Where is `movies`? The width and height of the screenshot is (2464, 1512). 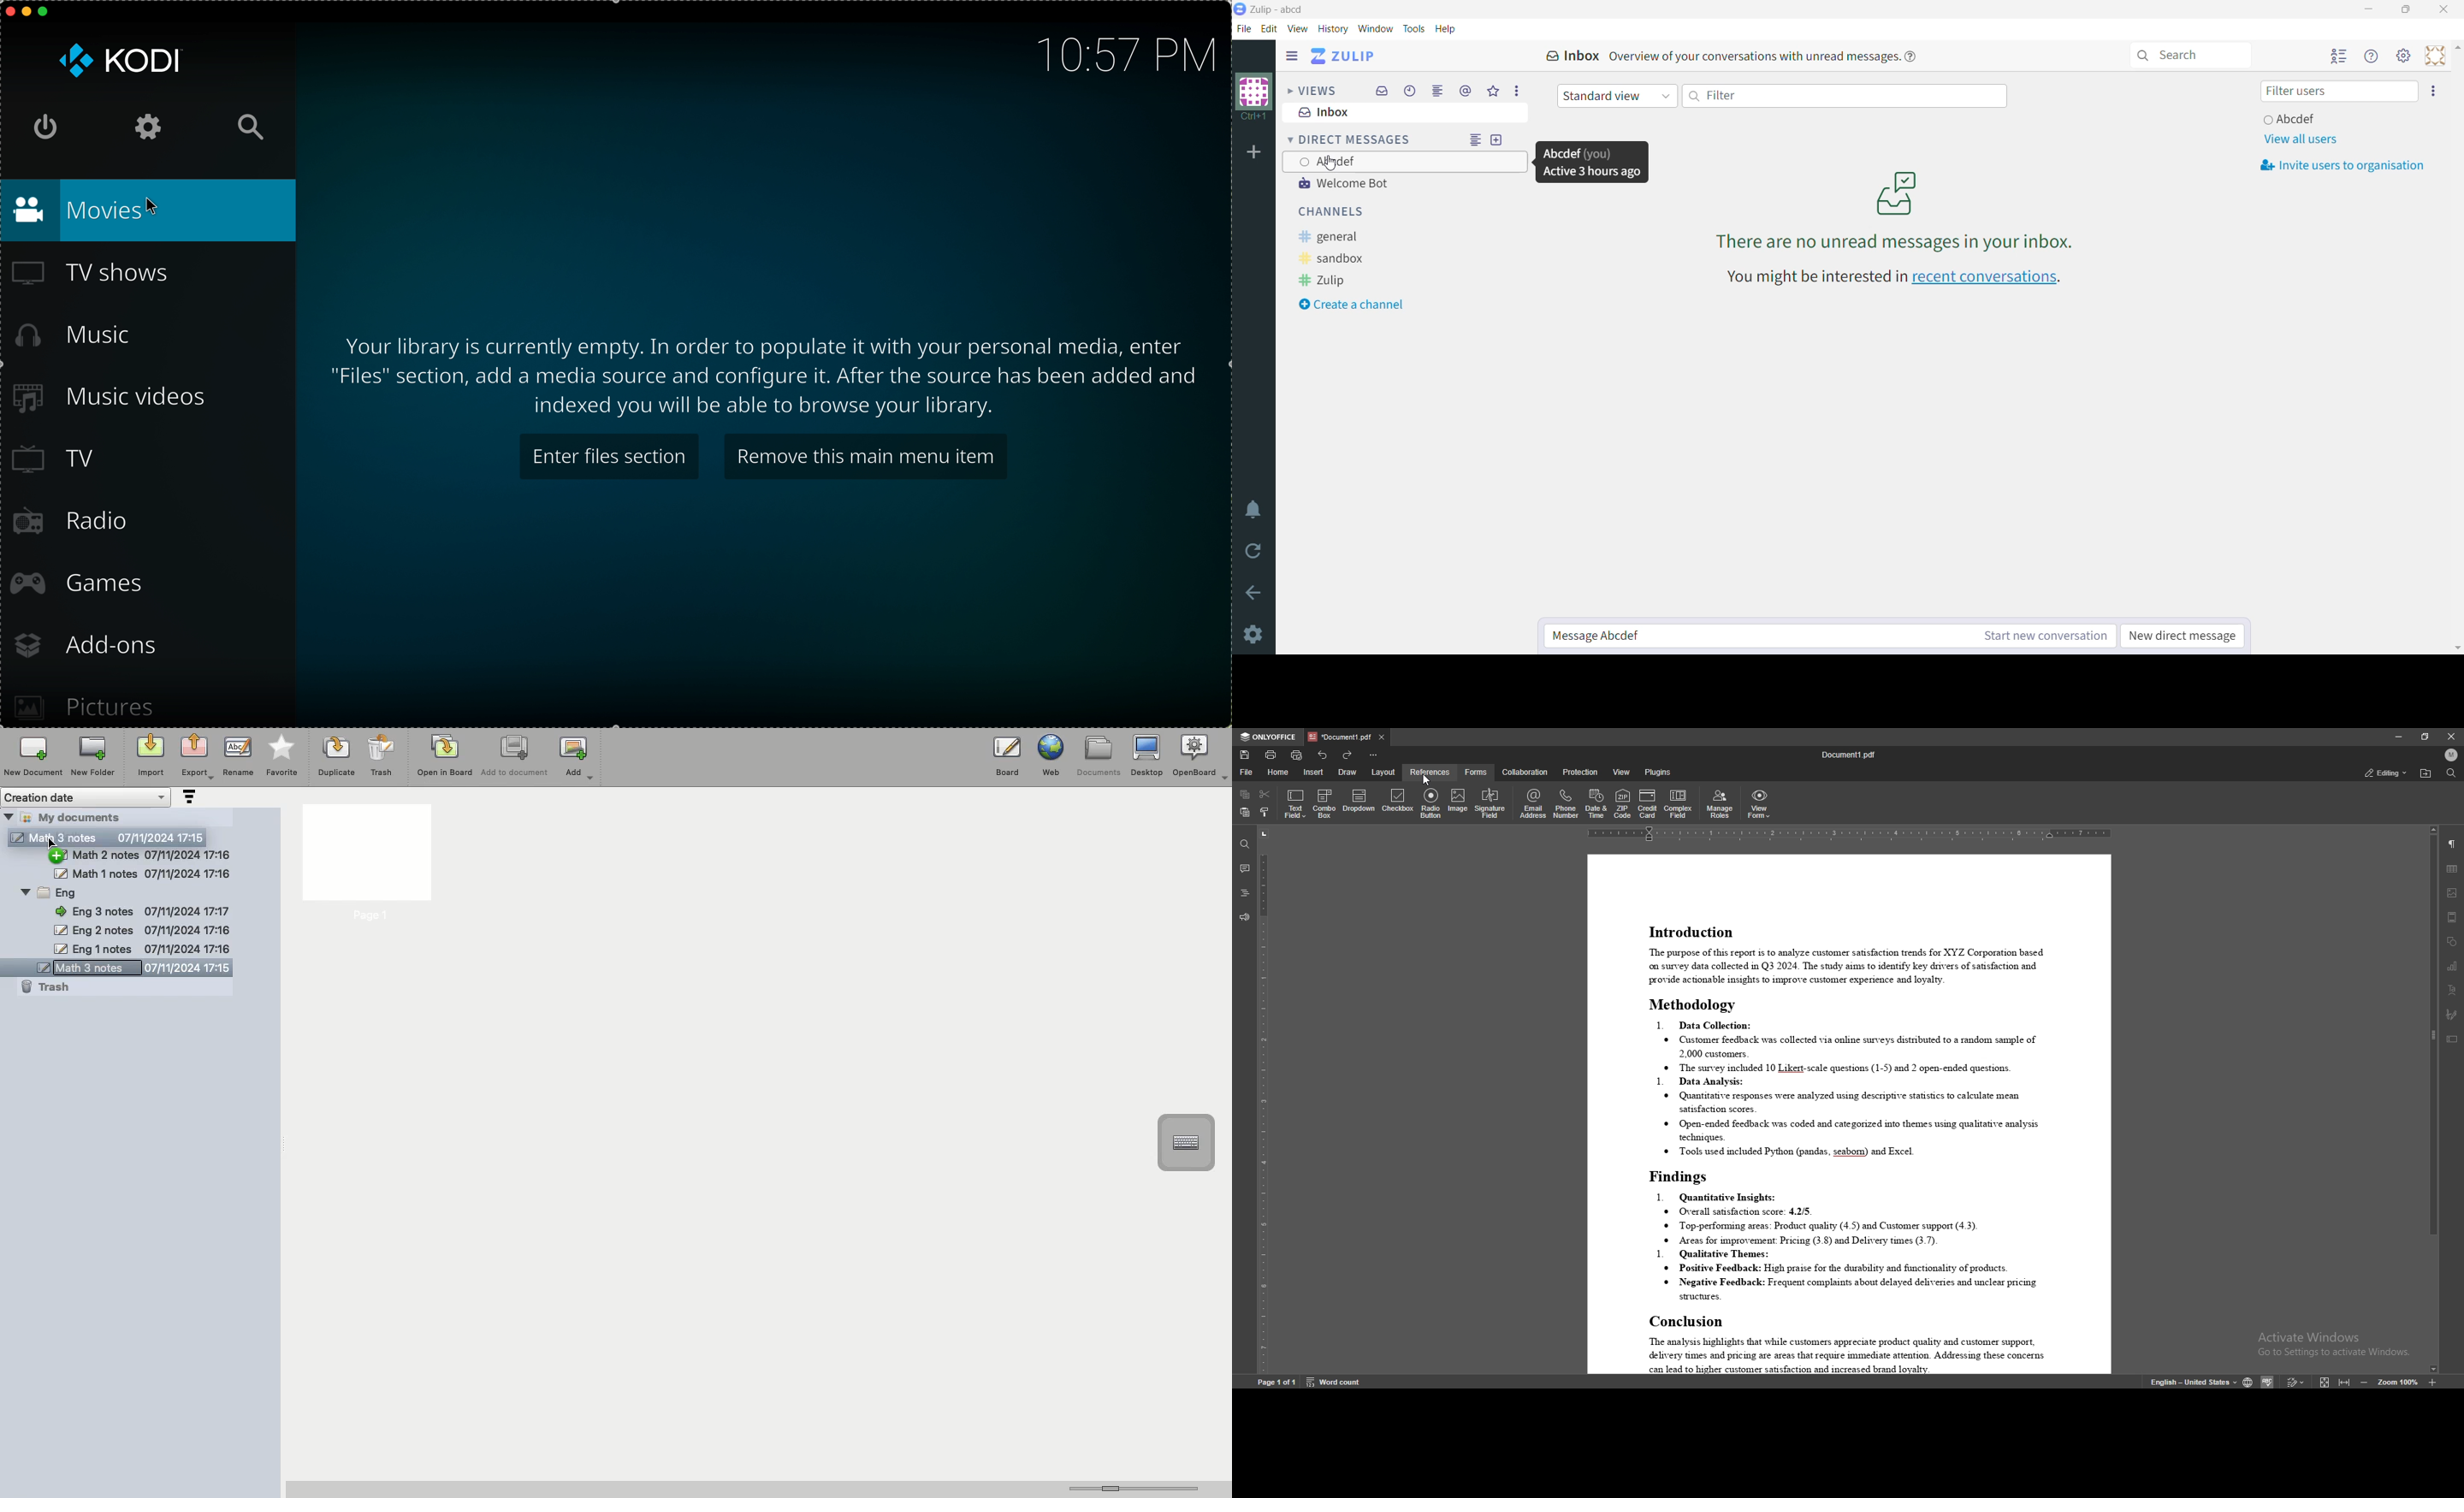
movies is located at coordinates (150, 210).